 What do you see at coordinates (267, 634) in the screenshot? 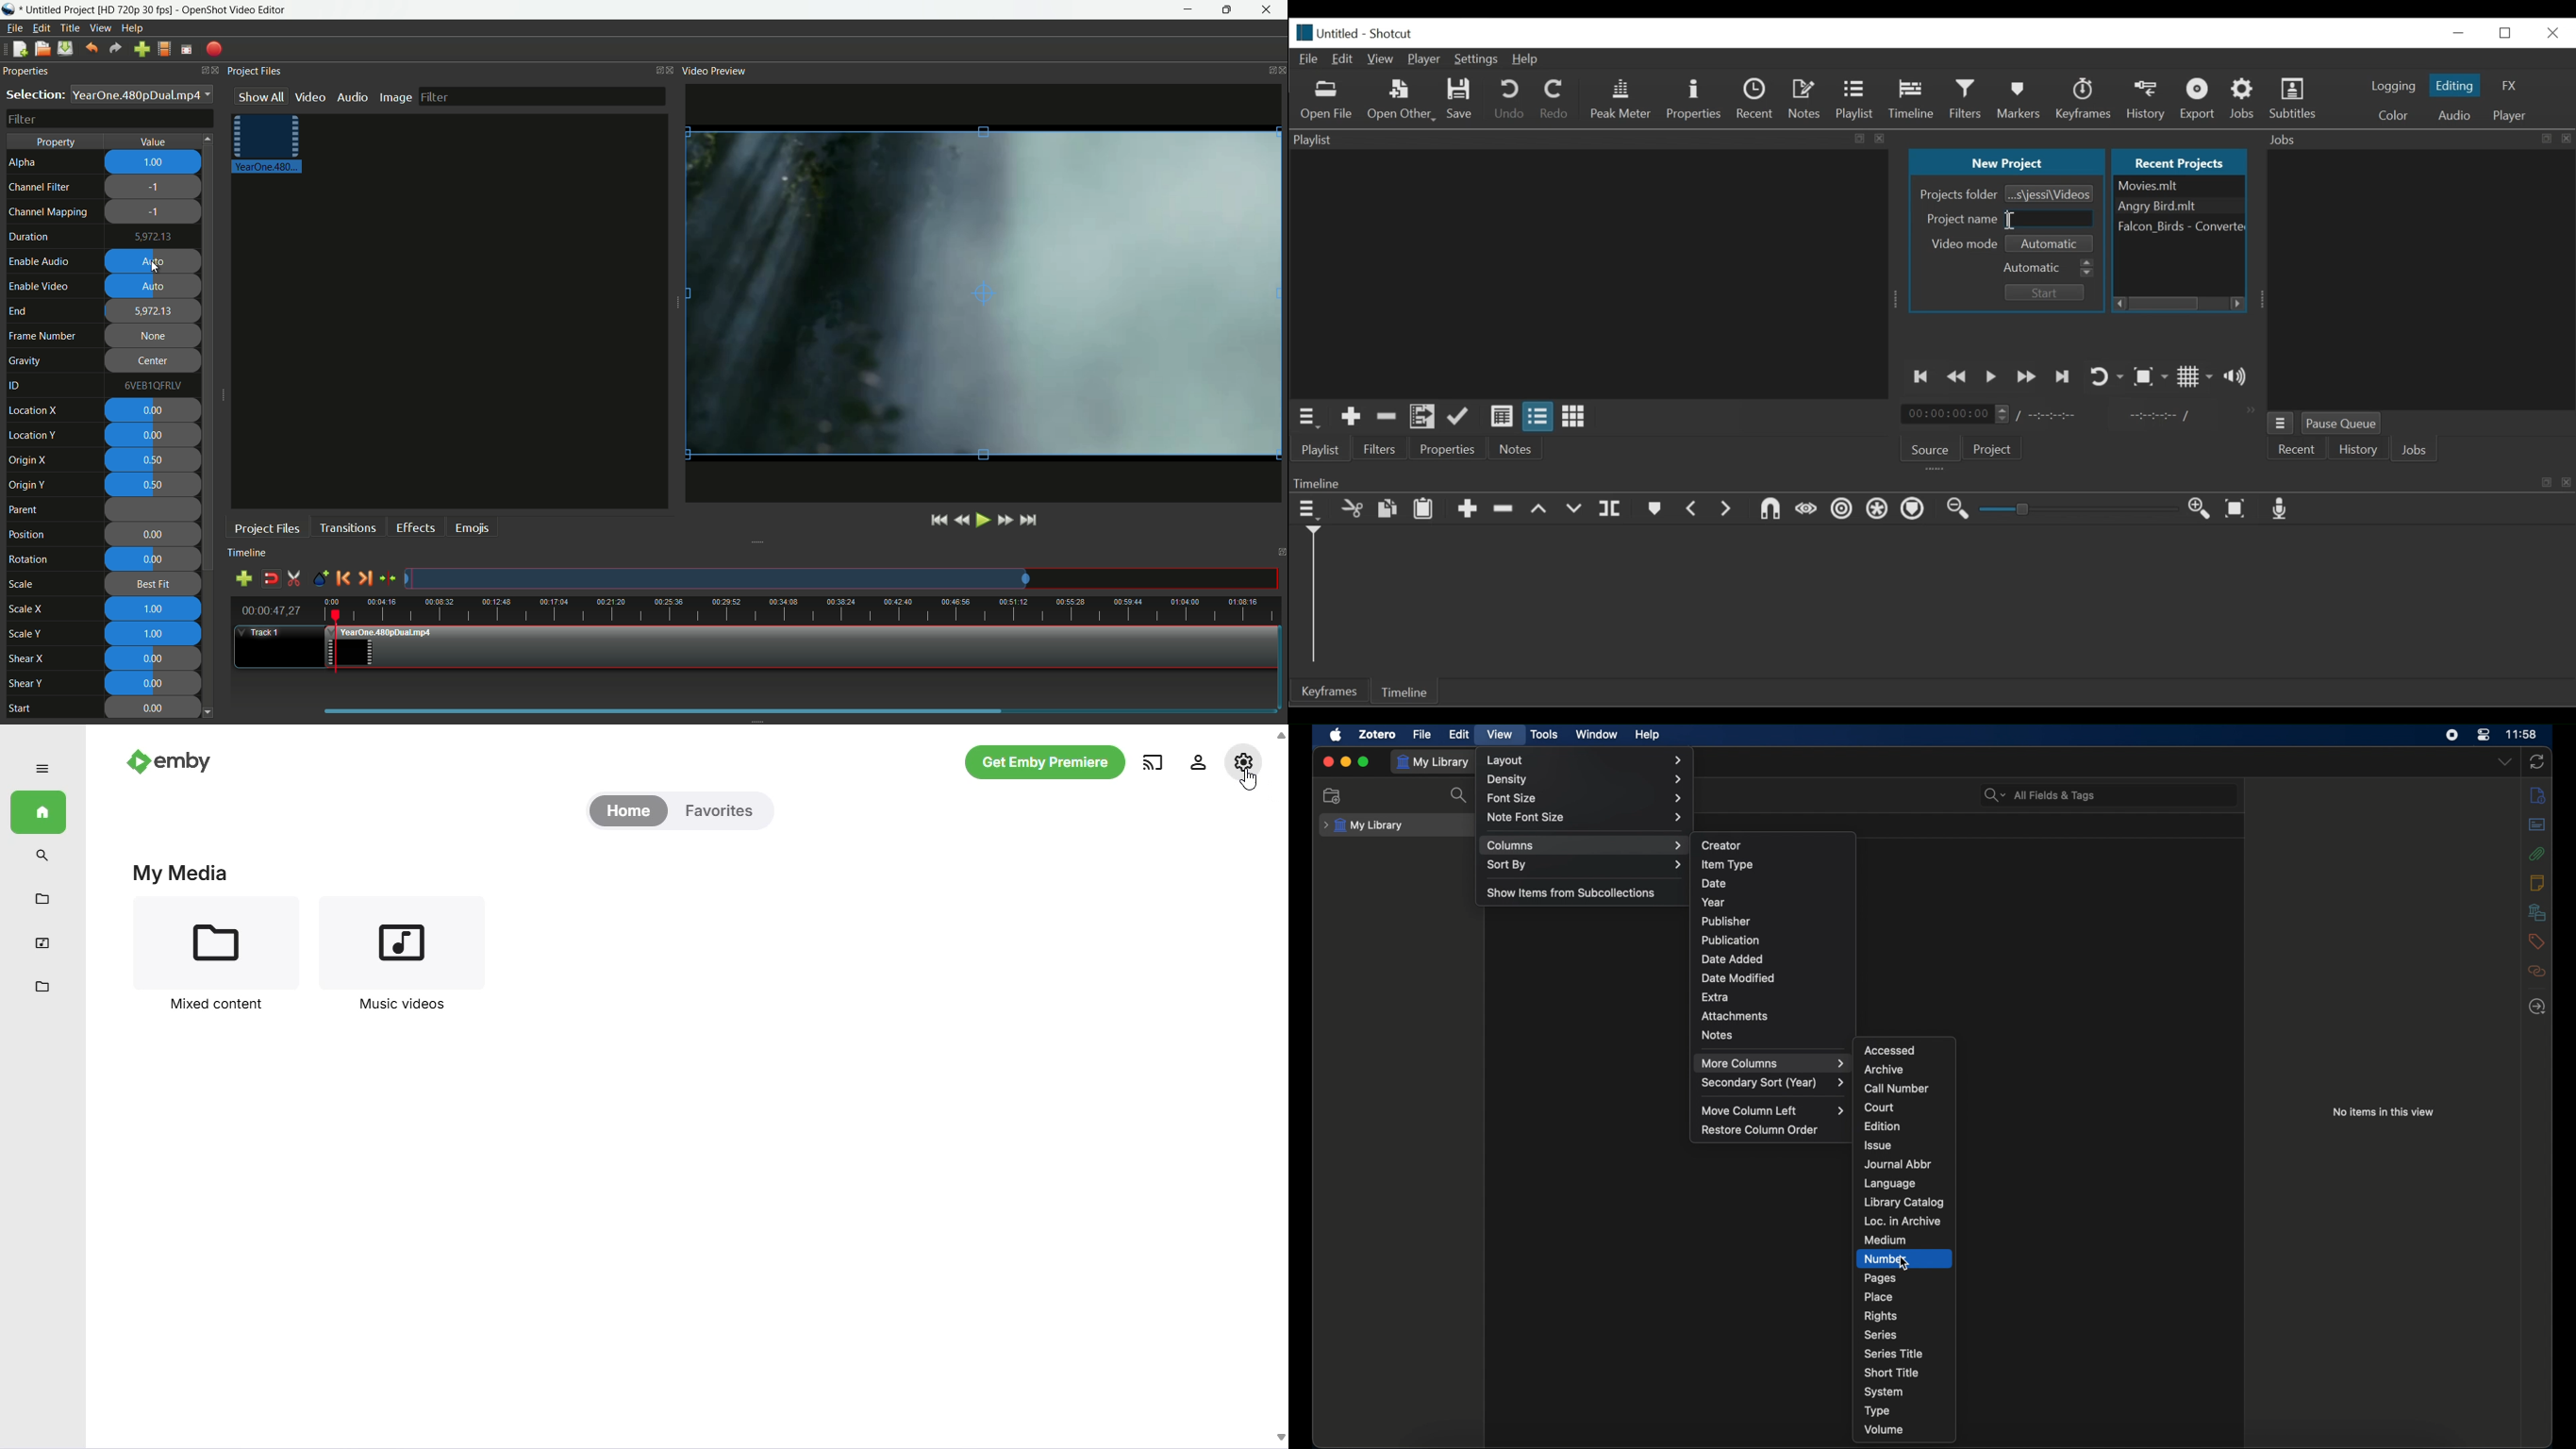
I see `track 1` at bounding box center [267, 634].